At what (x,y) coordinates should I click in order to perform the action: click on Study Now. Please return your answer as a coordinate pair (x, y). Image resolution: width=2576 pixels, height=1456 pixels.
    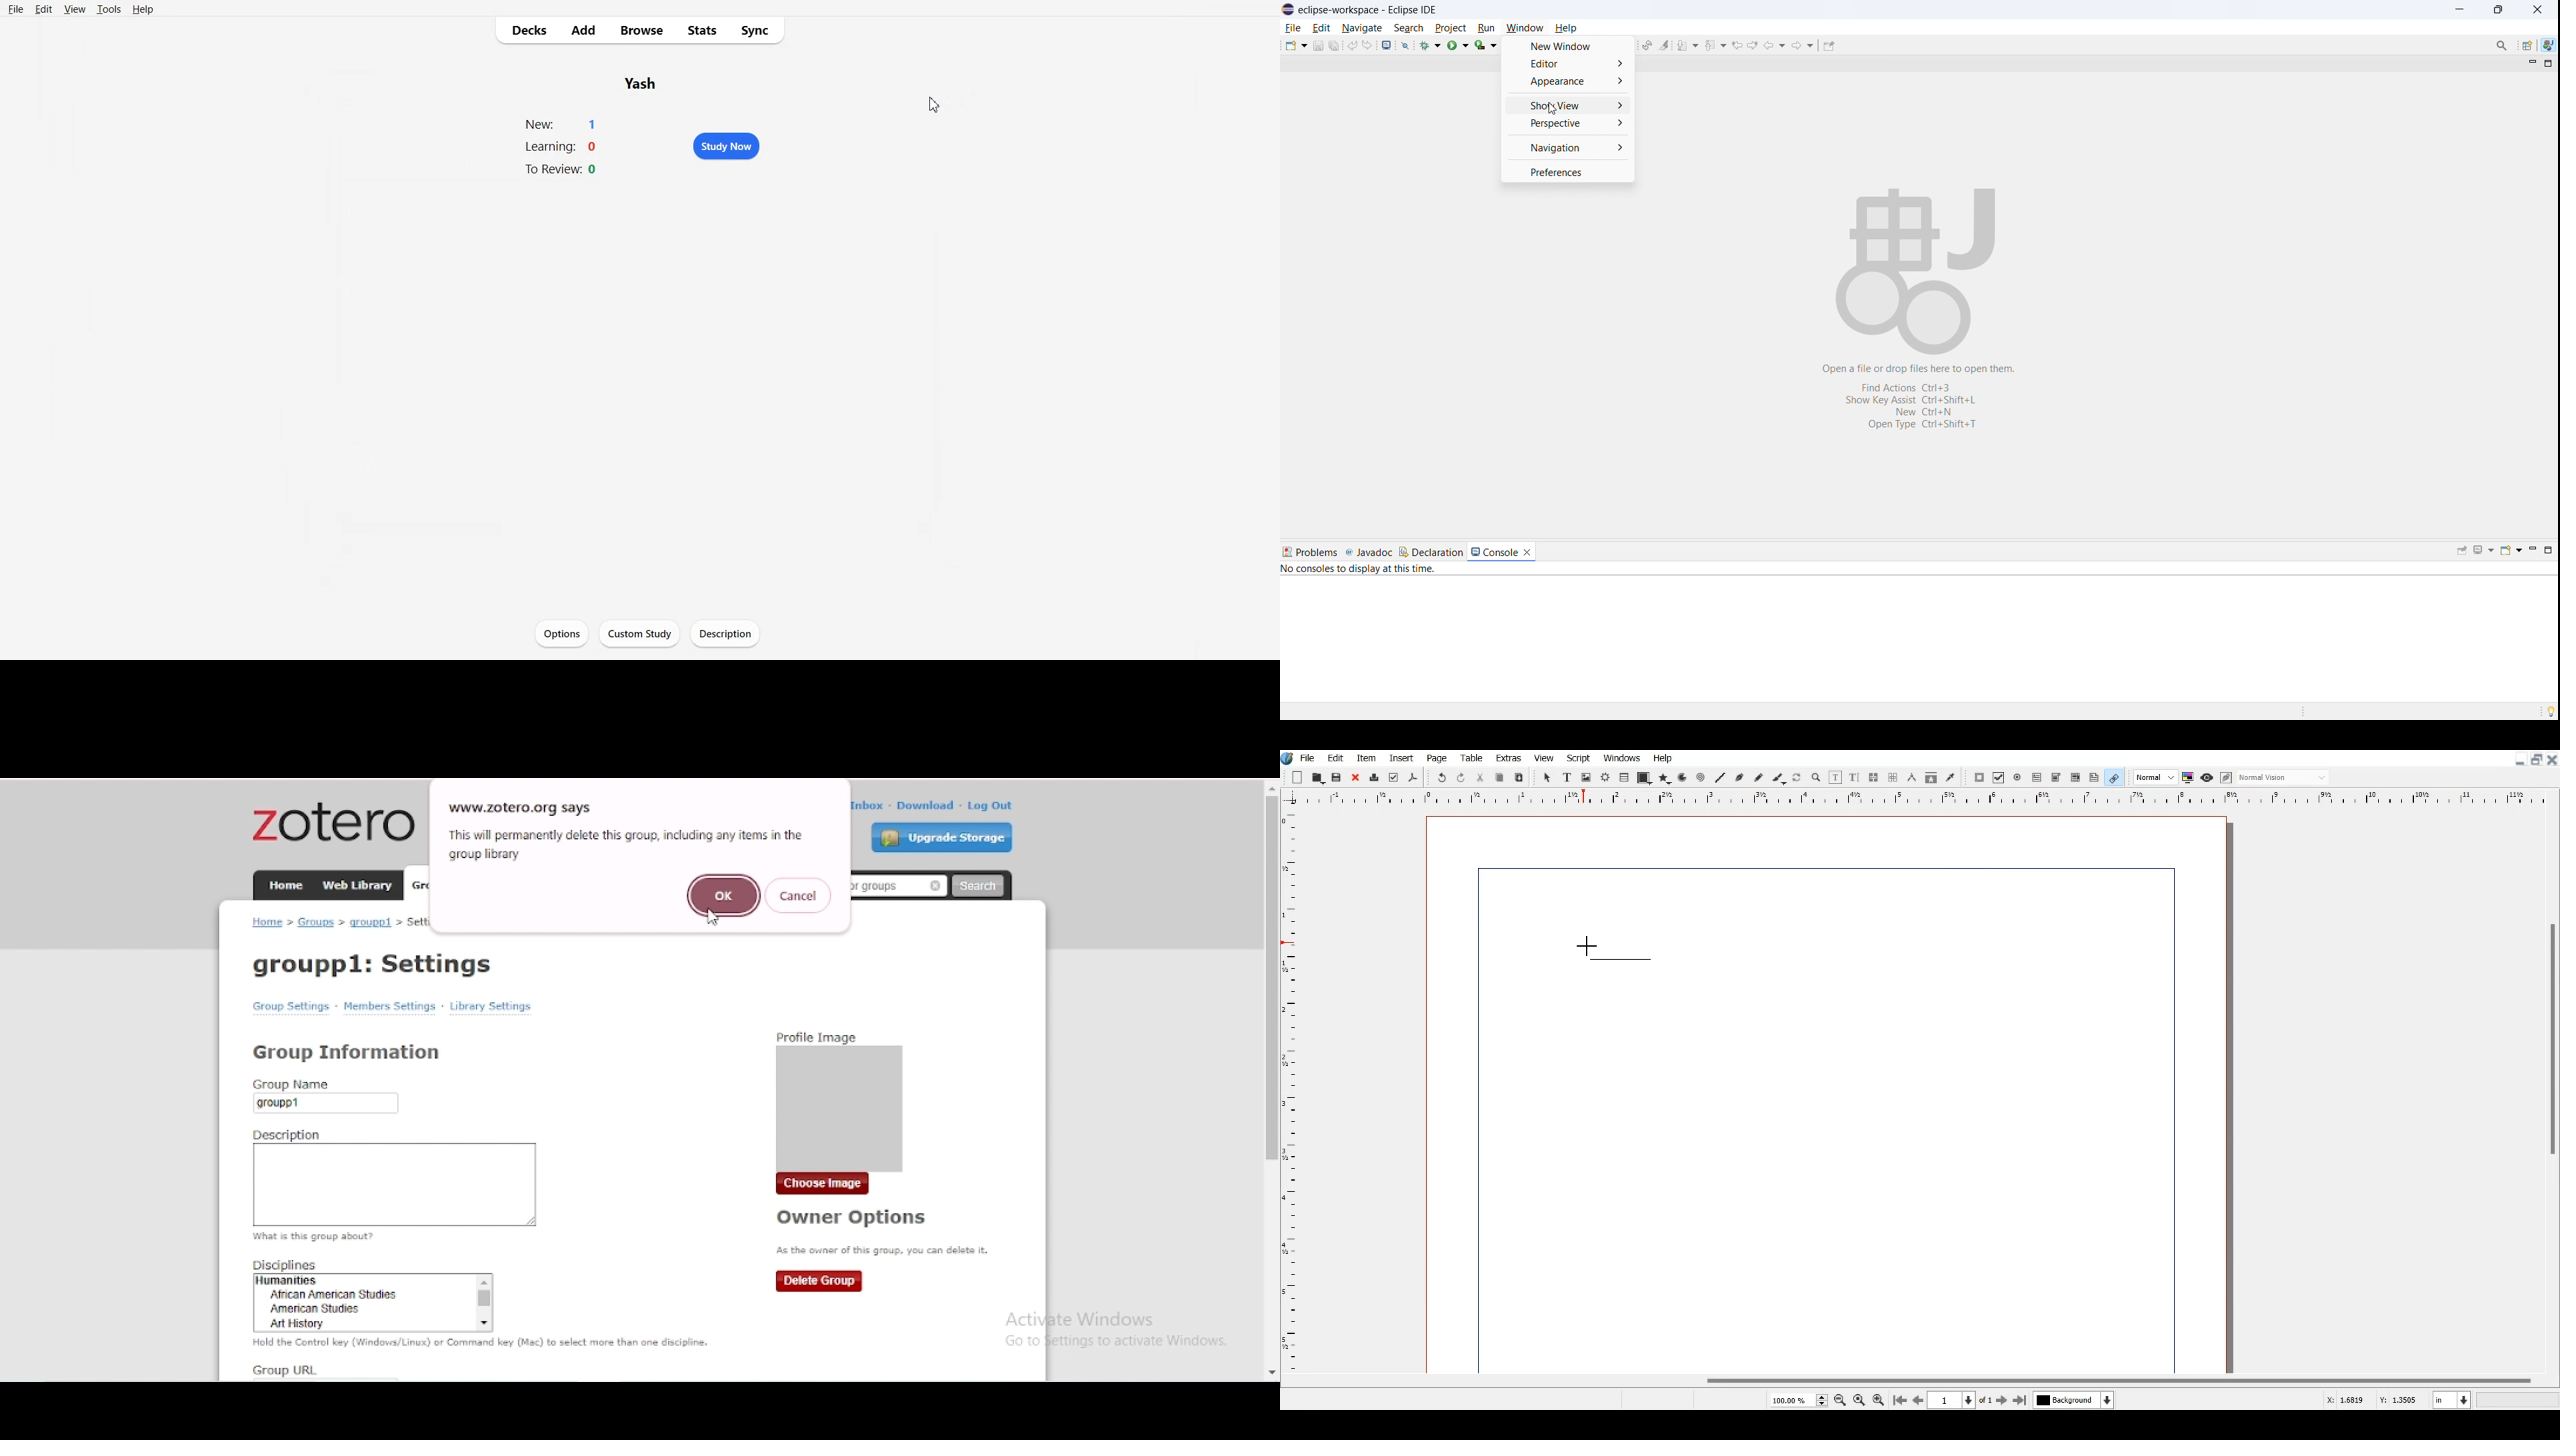
    Looking at the image, I should click on (729, 147).